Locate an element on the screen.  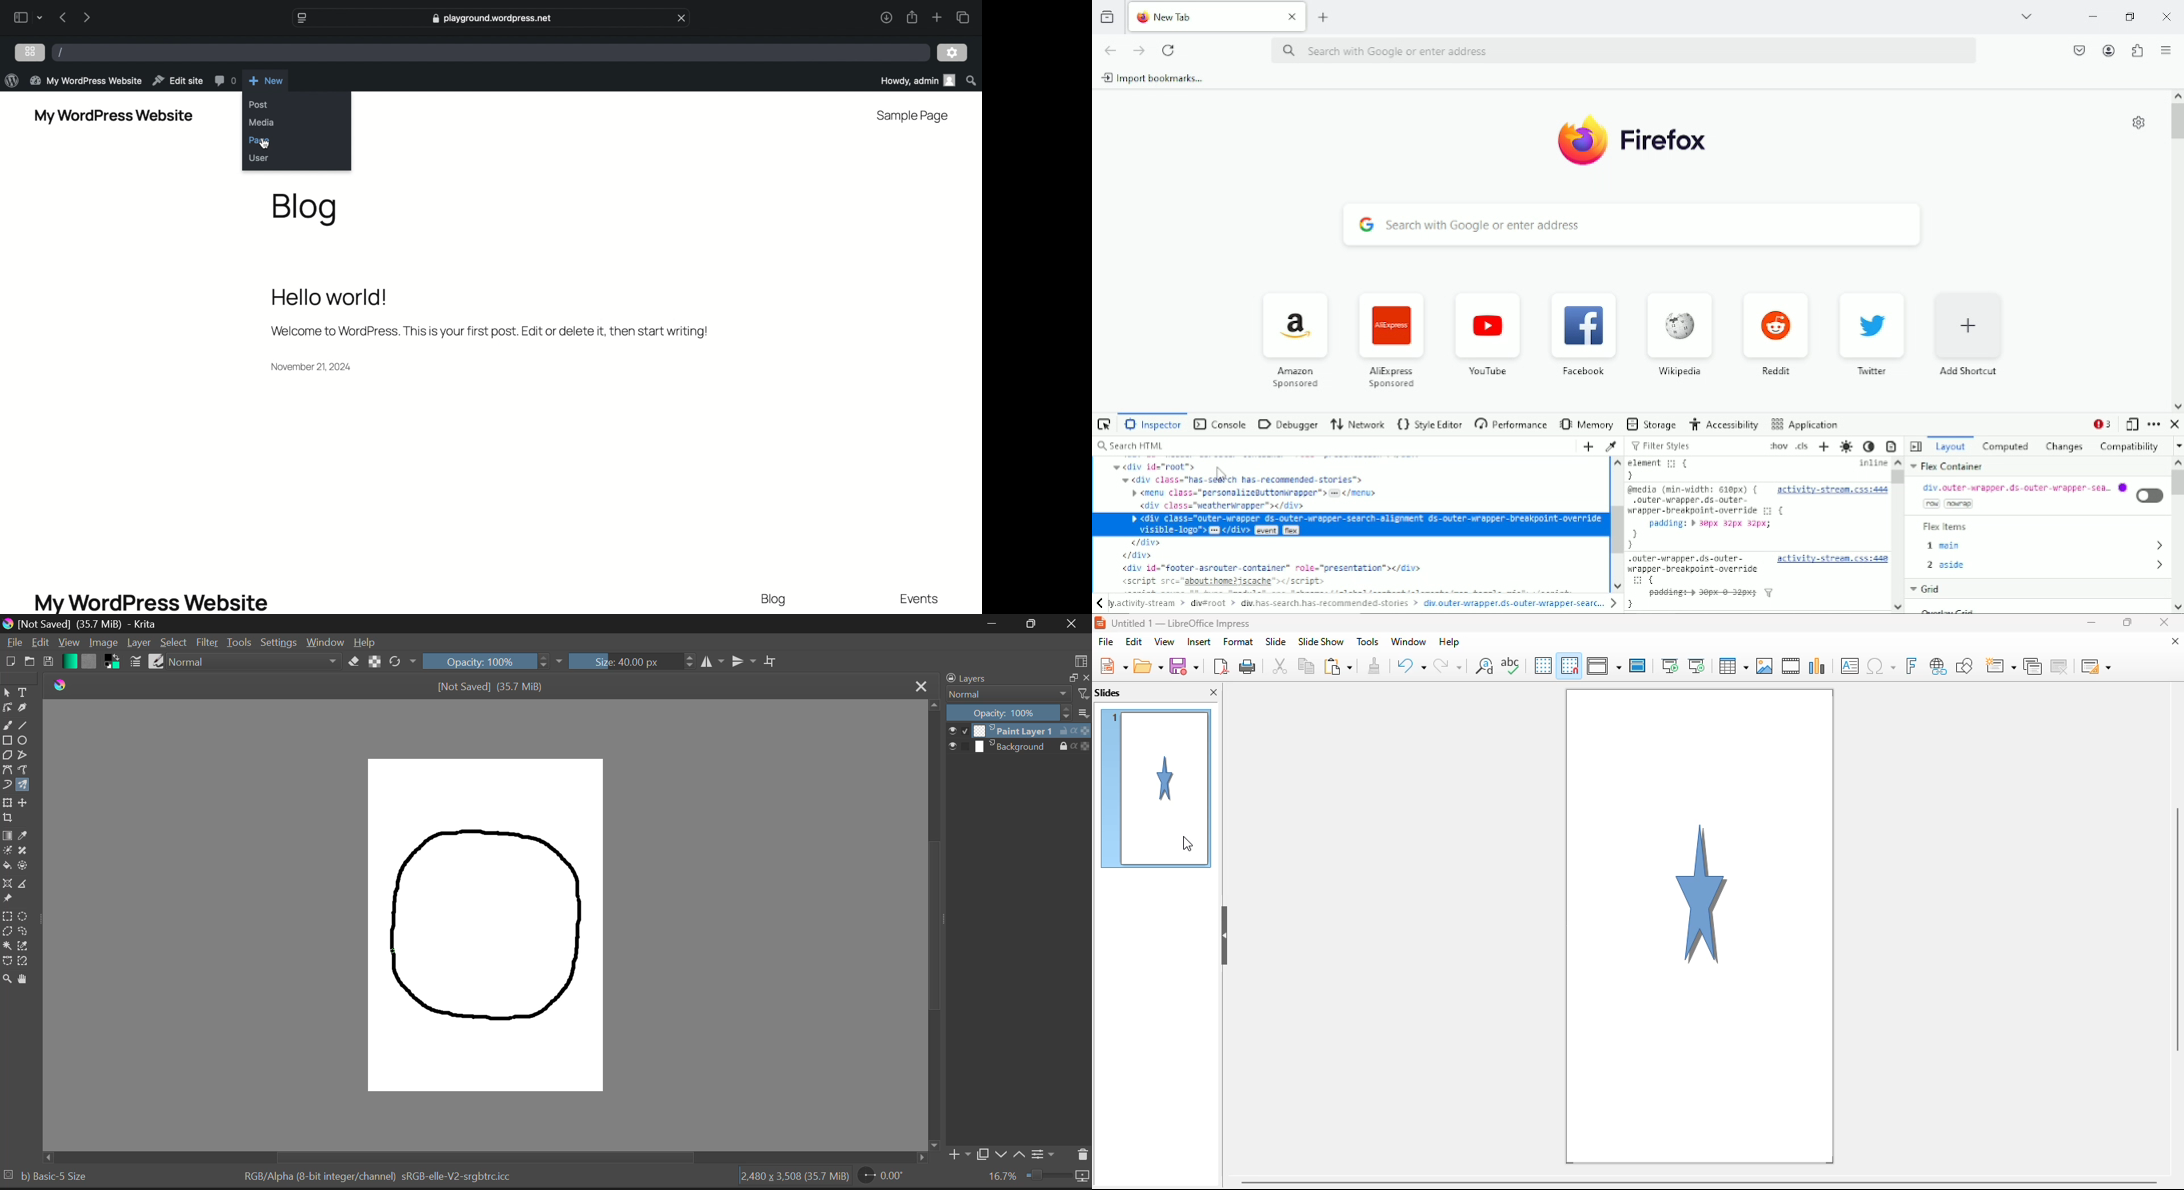
Freehand Path Tool is located at coordinates (24, 769).